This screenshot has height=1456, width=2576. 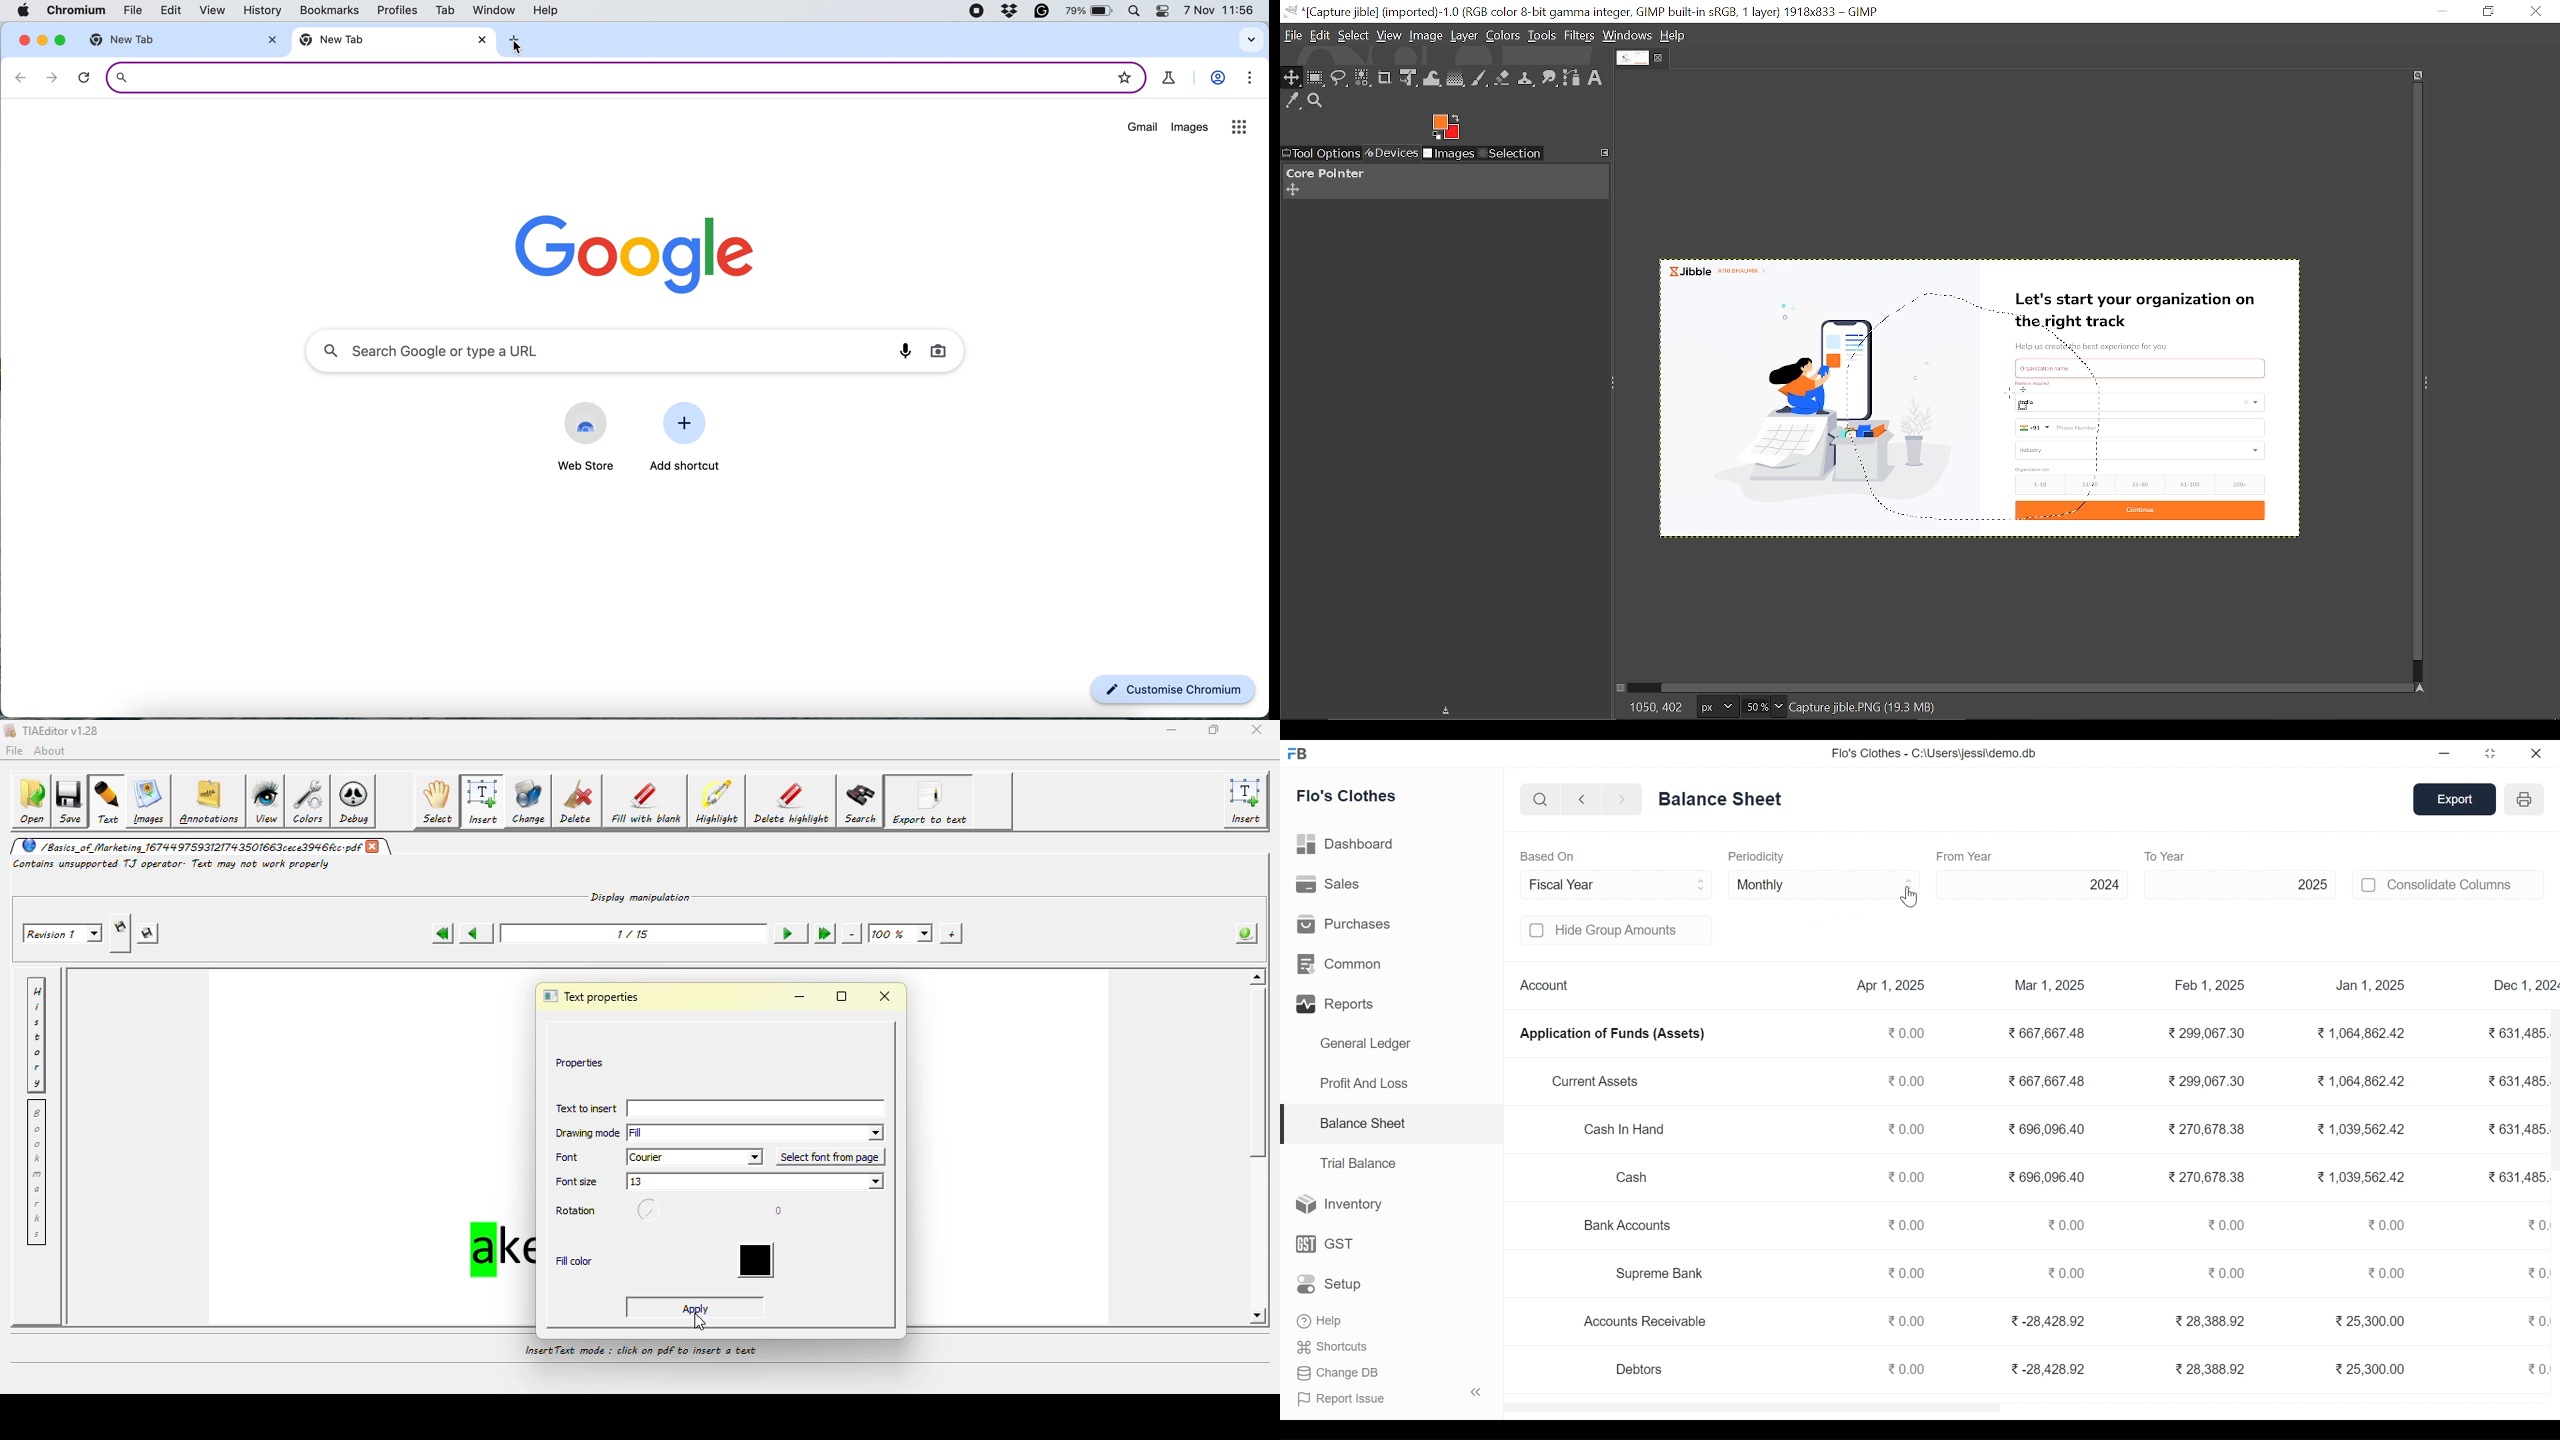 What do you see at coordinates (1893, 986) in the screenshot?
I see `Apr 1, 2025` at bounding box center [1893, 986].